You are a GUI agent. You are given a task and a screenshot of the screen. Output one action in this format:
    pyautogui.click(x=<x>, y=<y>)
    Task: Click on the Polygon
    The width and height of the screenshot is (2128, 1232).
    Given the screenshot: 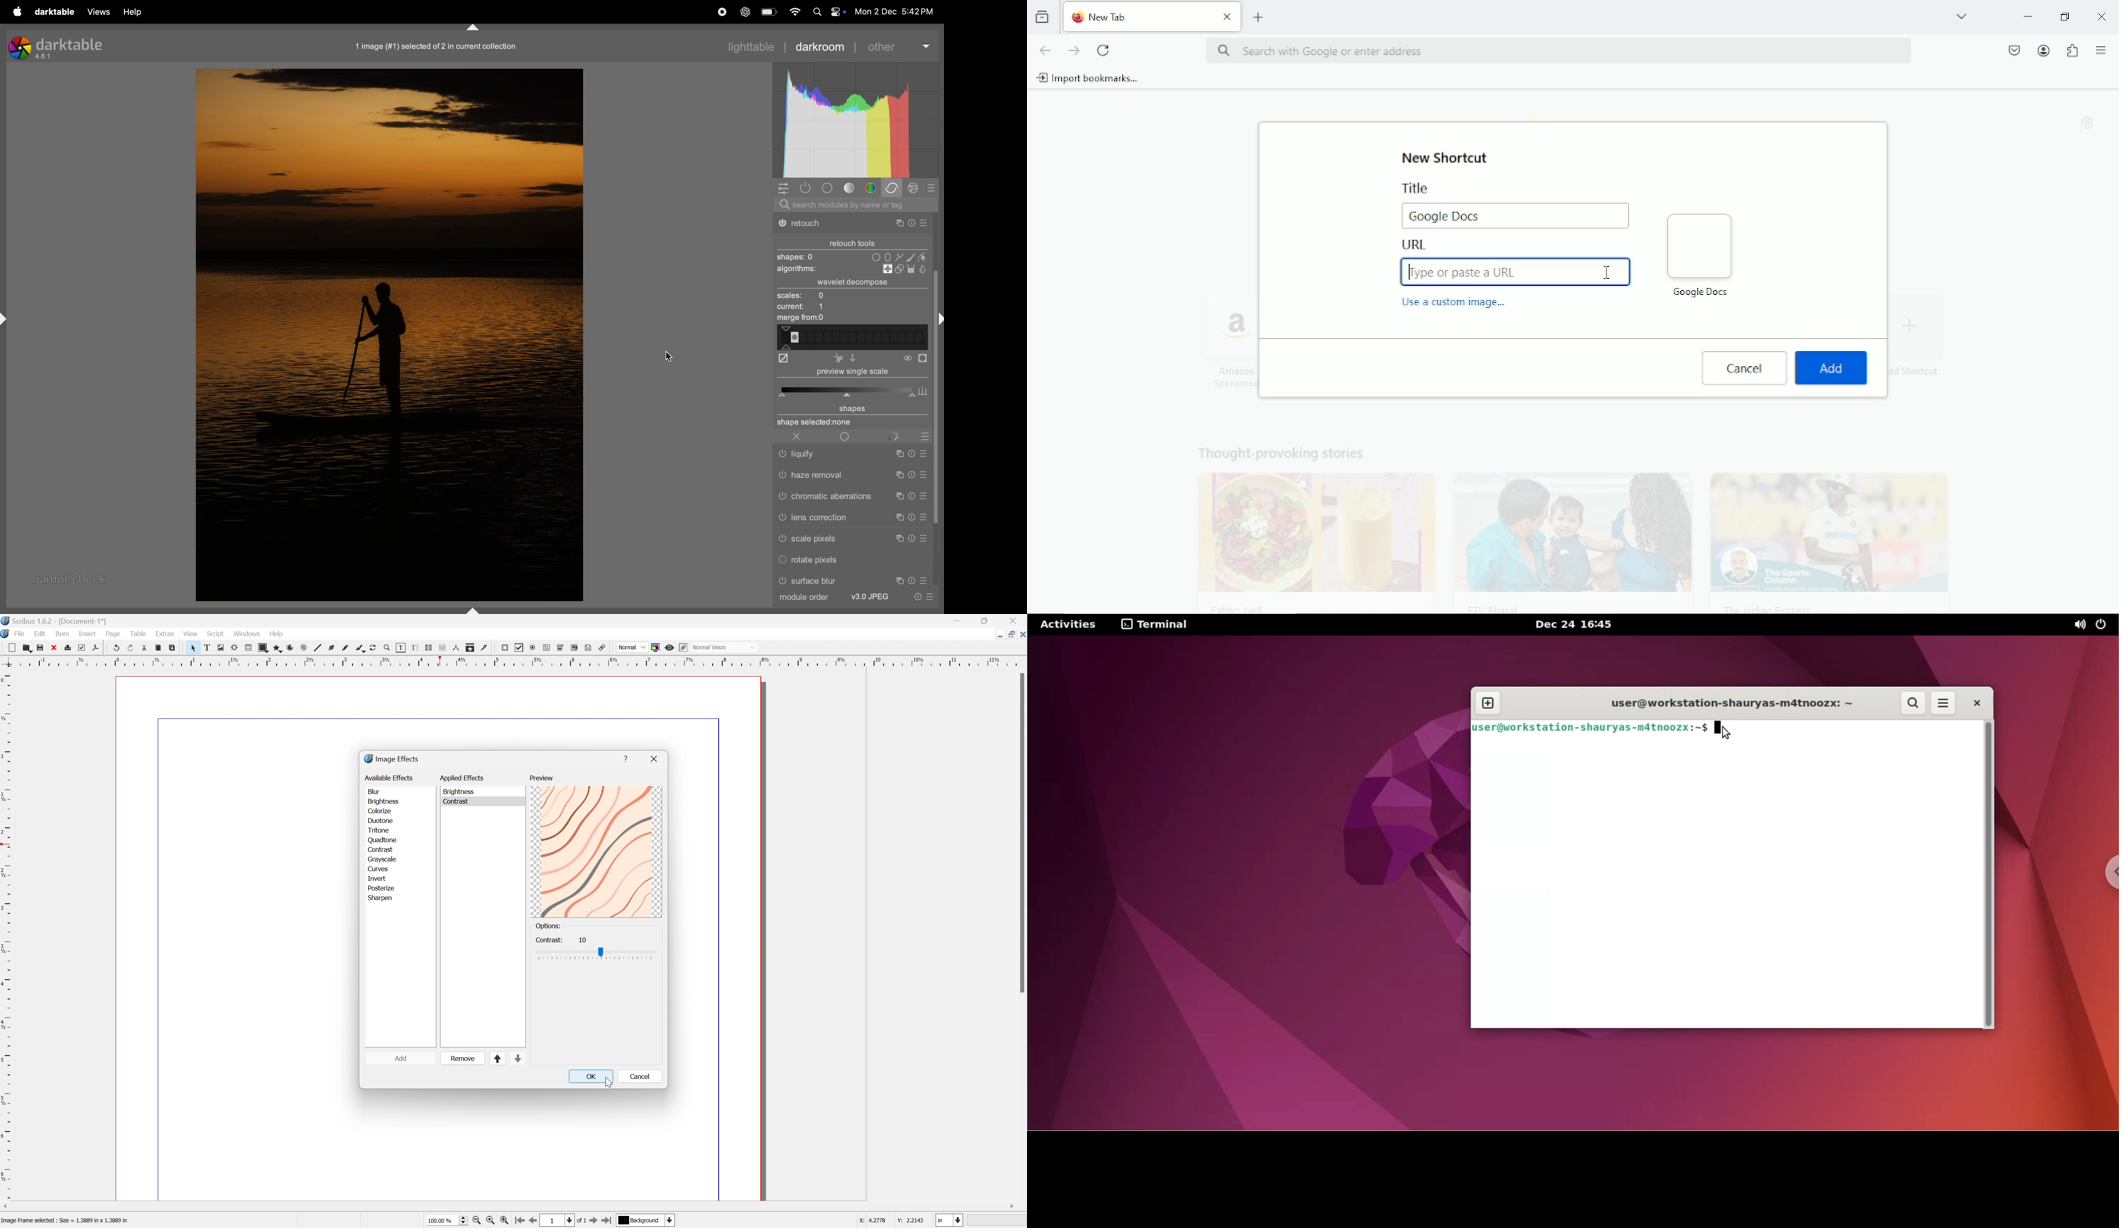 What is the action you would take?
    pyautogui.click(x=278, y=647)
    